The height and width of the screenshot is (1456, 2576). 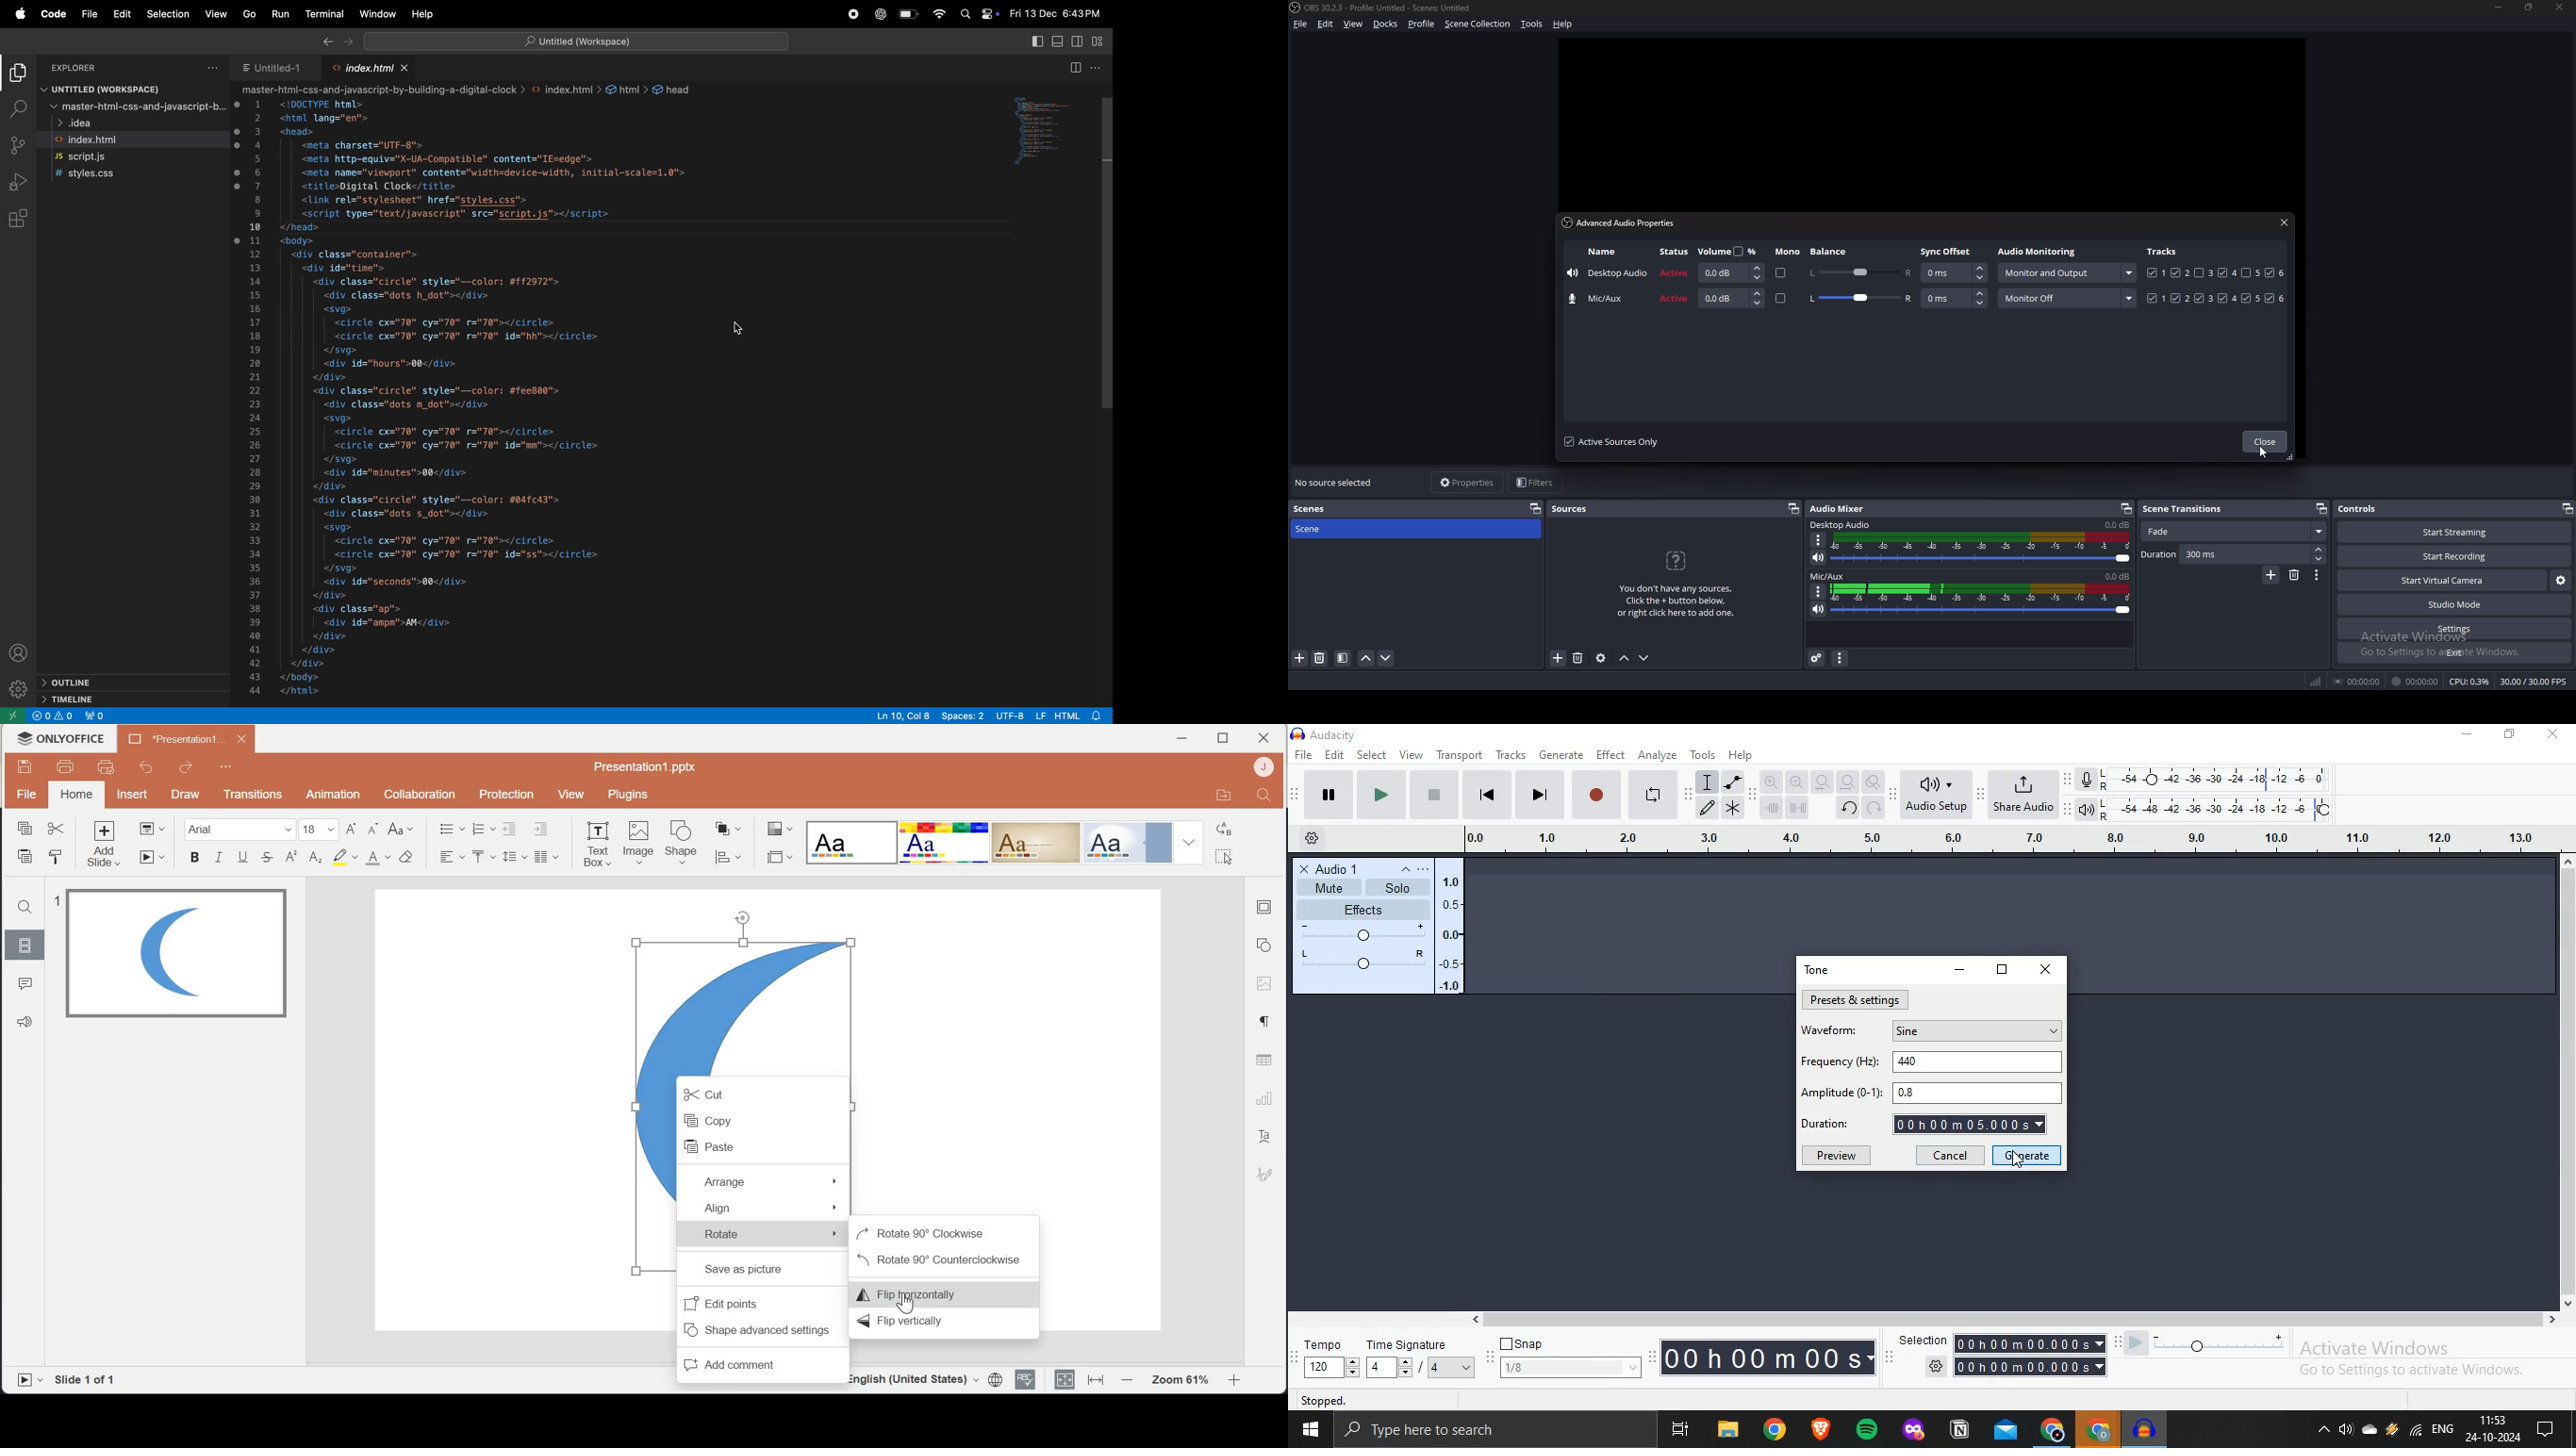 I want to click on move sources down, so click(x=1645, y=659).